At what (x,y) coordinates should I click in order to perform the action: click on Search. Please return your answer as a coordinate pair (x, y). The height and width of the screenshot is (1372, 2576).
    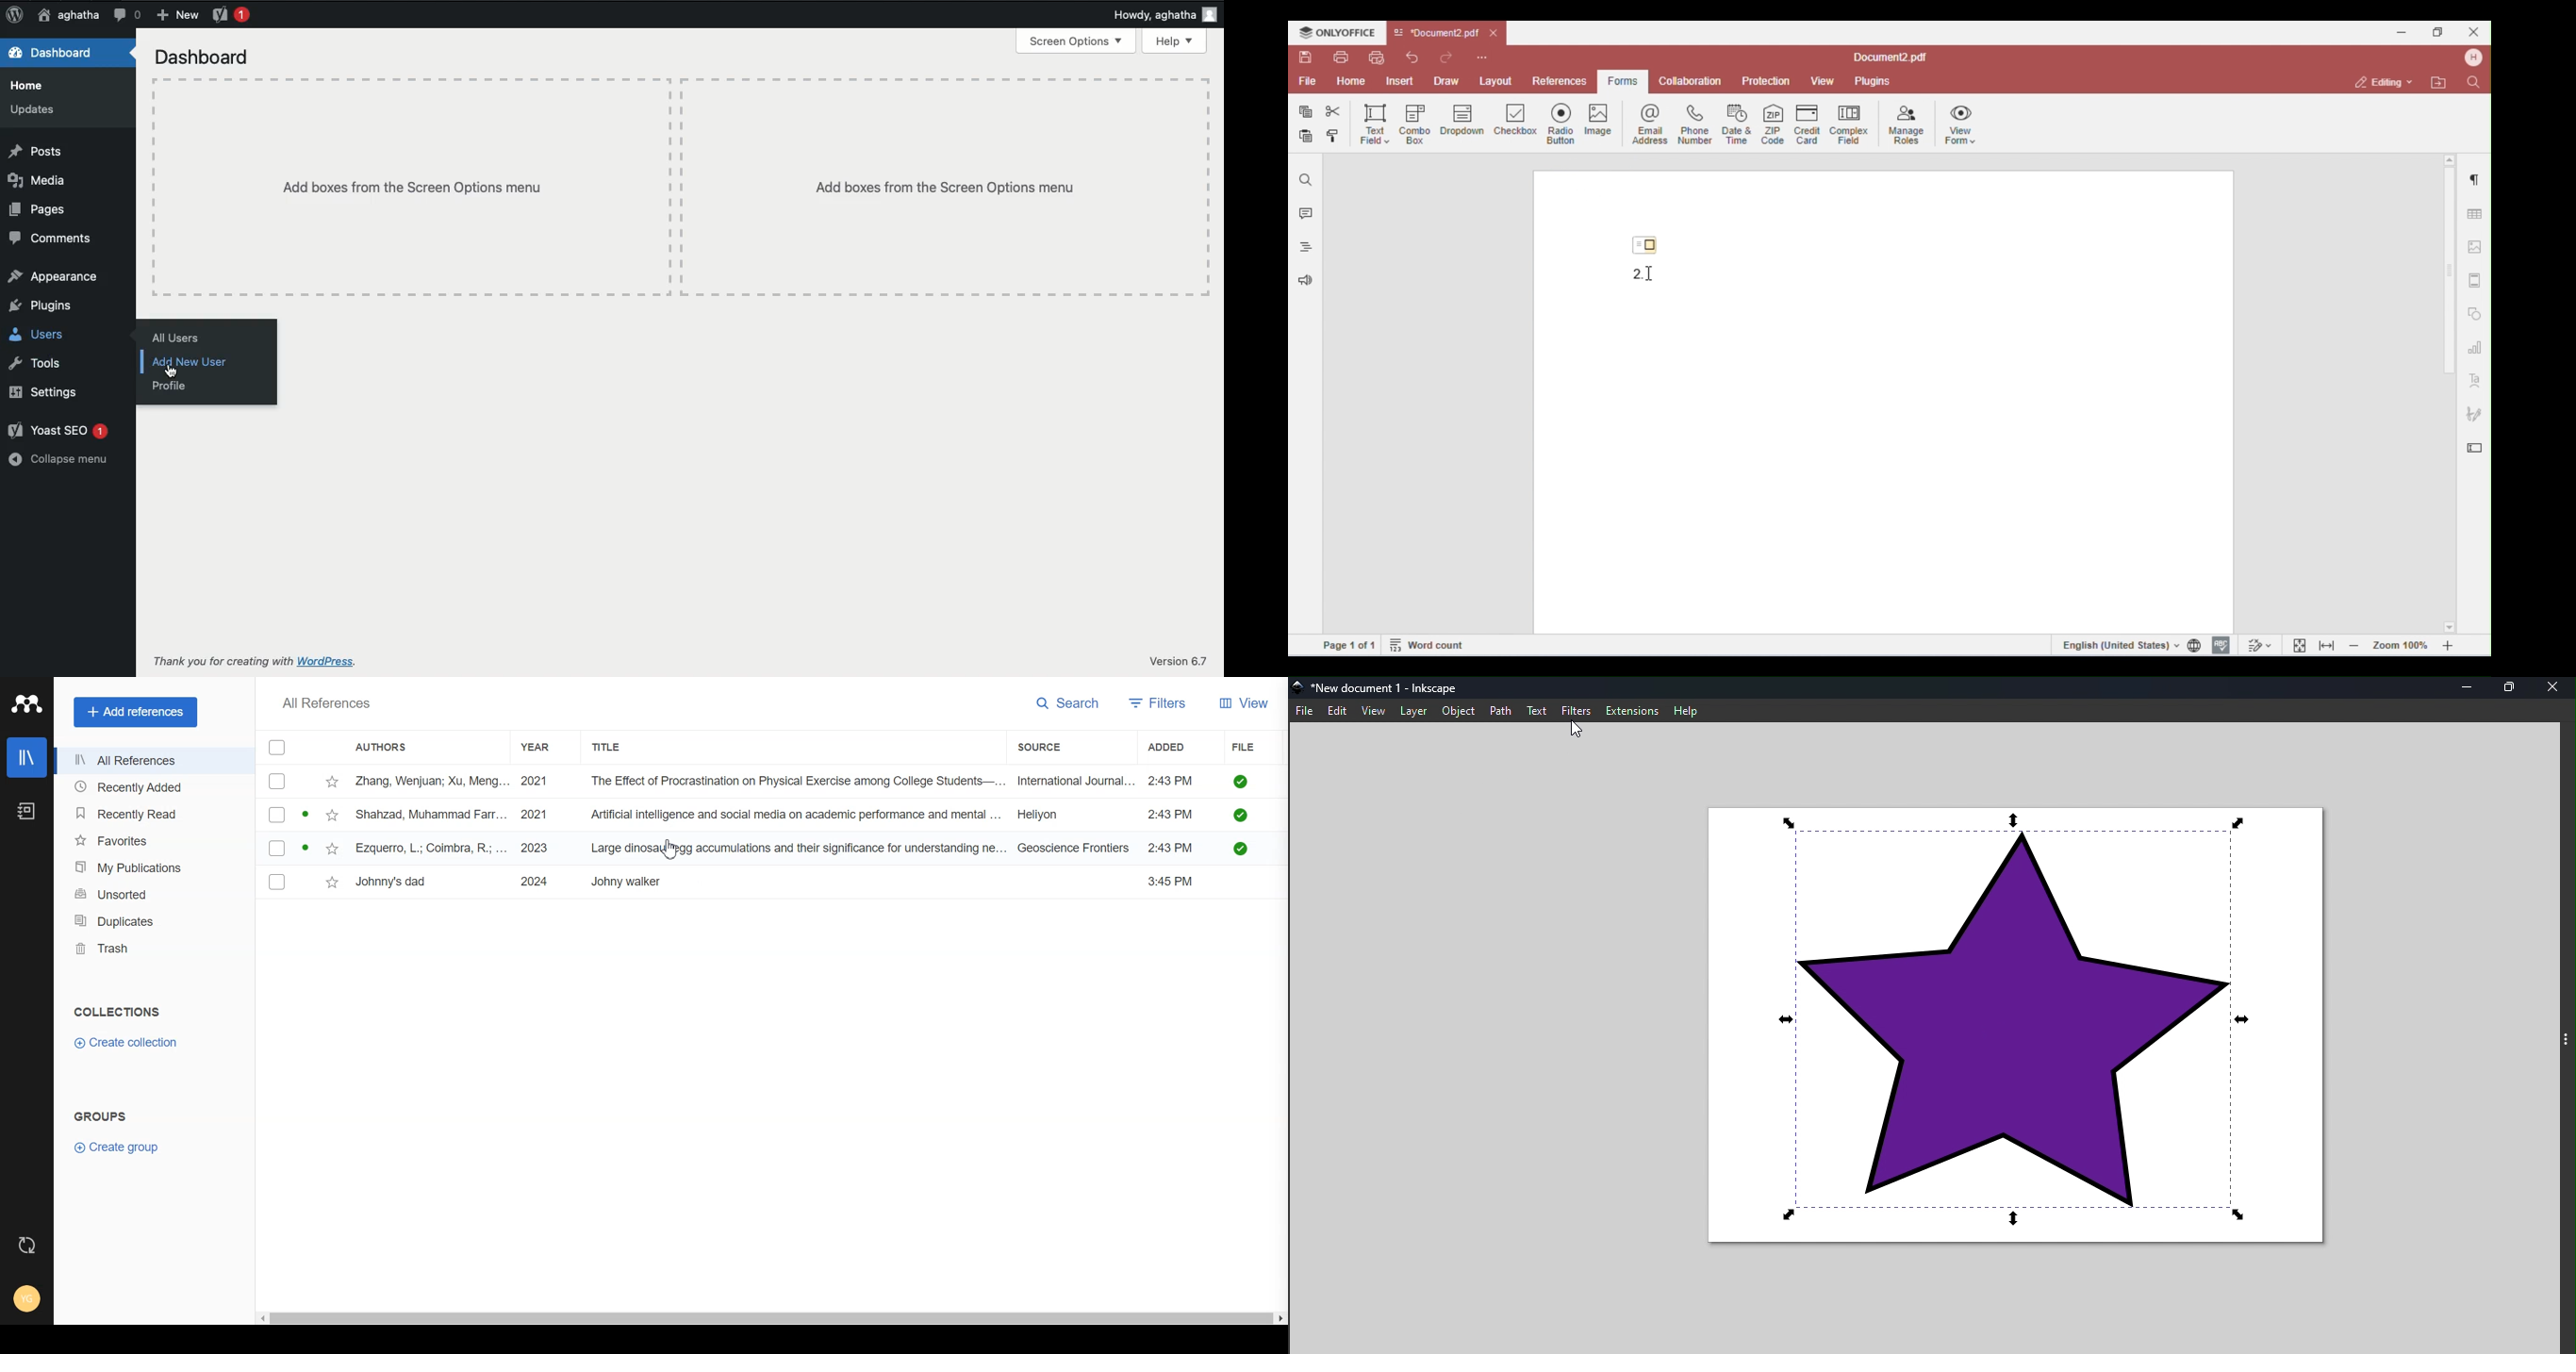
    Looking at the image, I should click on (1069, 704).